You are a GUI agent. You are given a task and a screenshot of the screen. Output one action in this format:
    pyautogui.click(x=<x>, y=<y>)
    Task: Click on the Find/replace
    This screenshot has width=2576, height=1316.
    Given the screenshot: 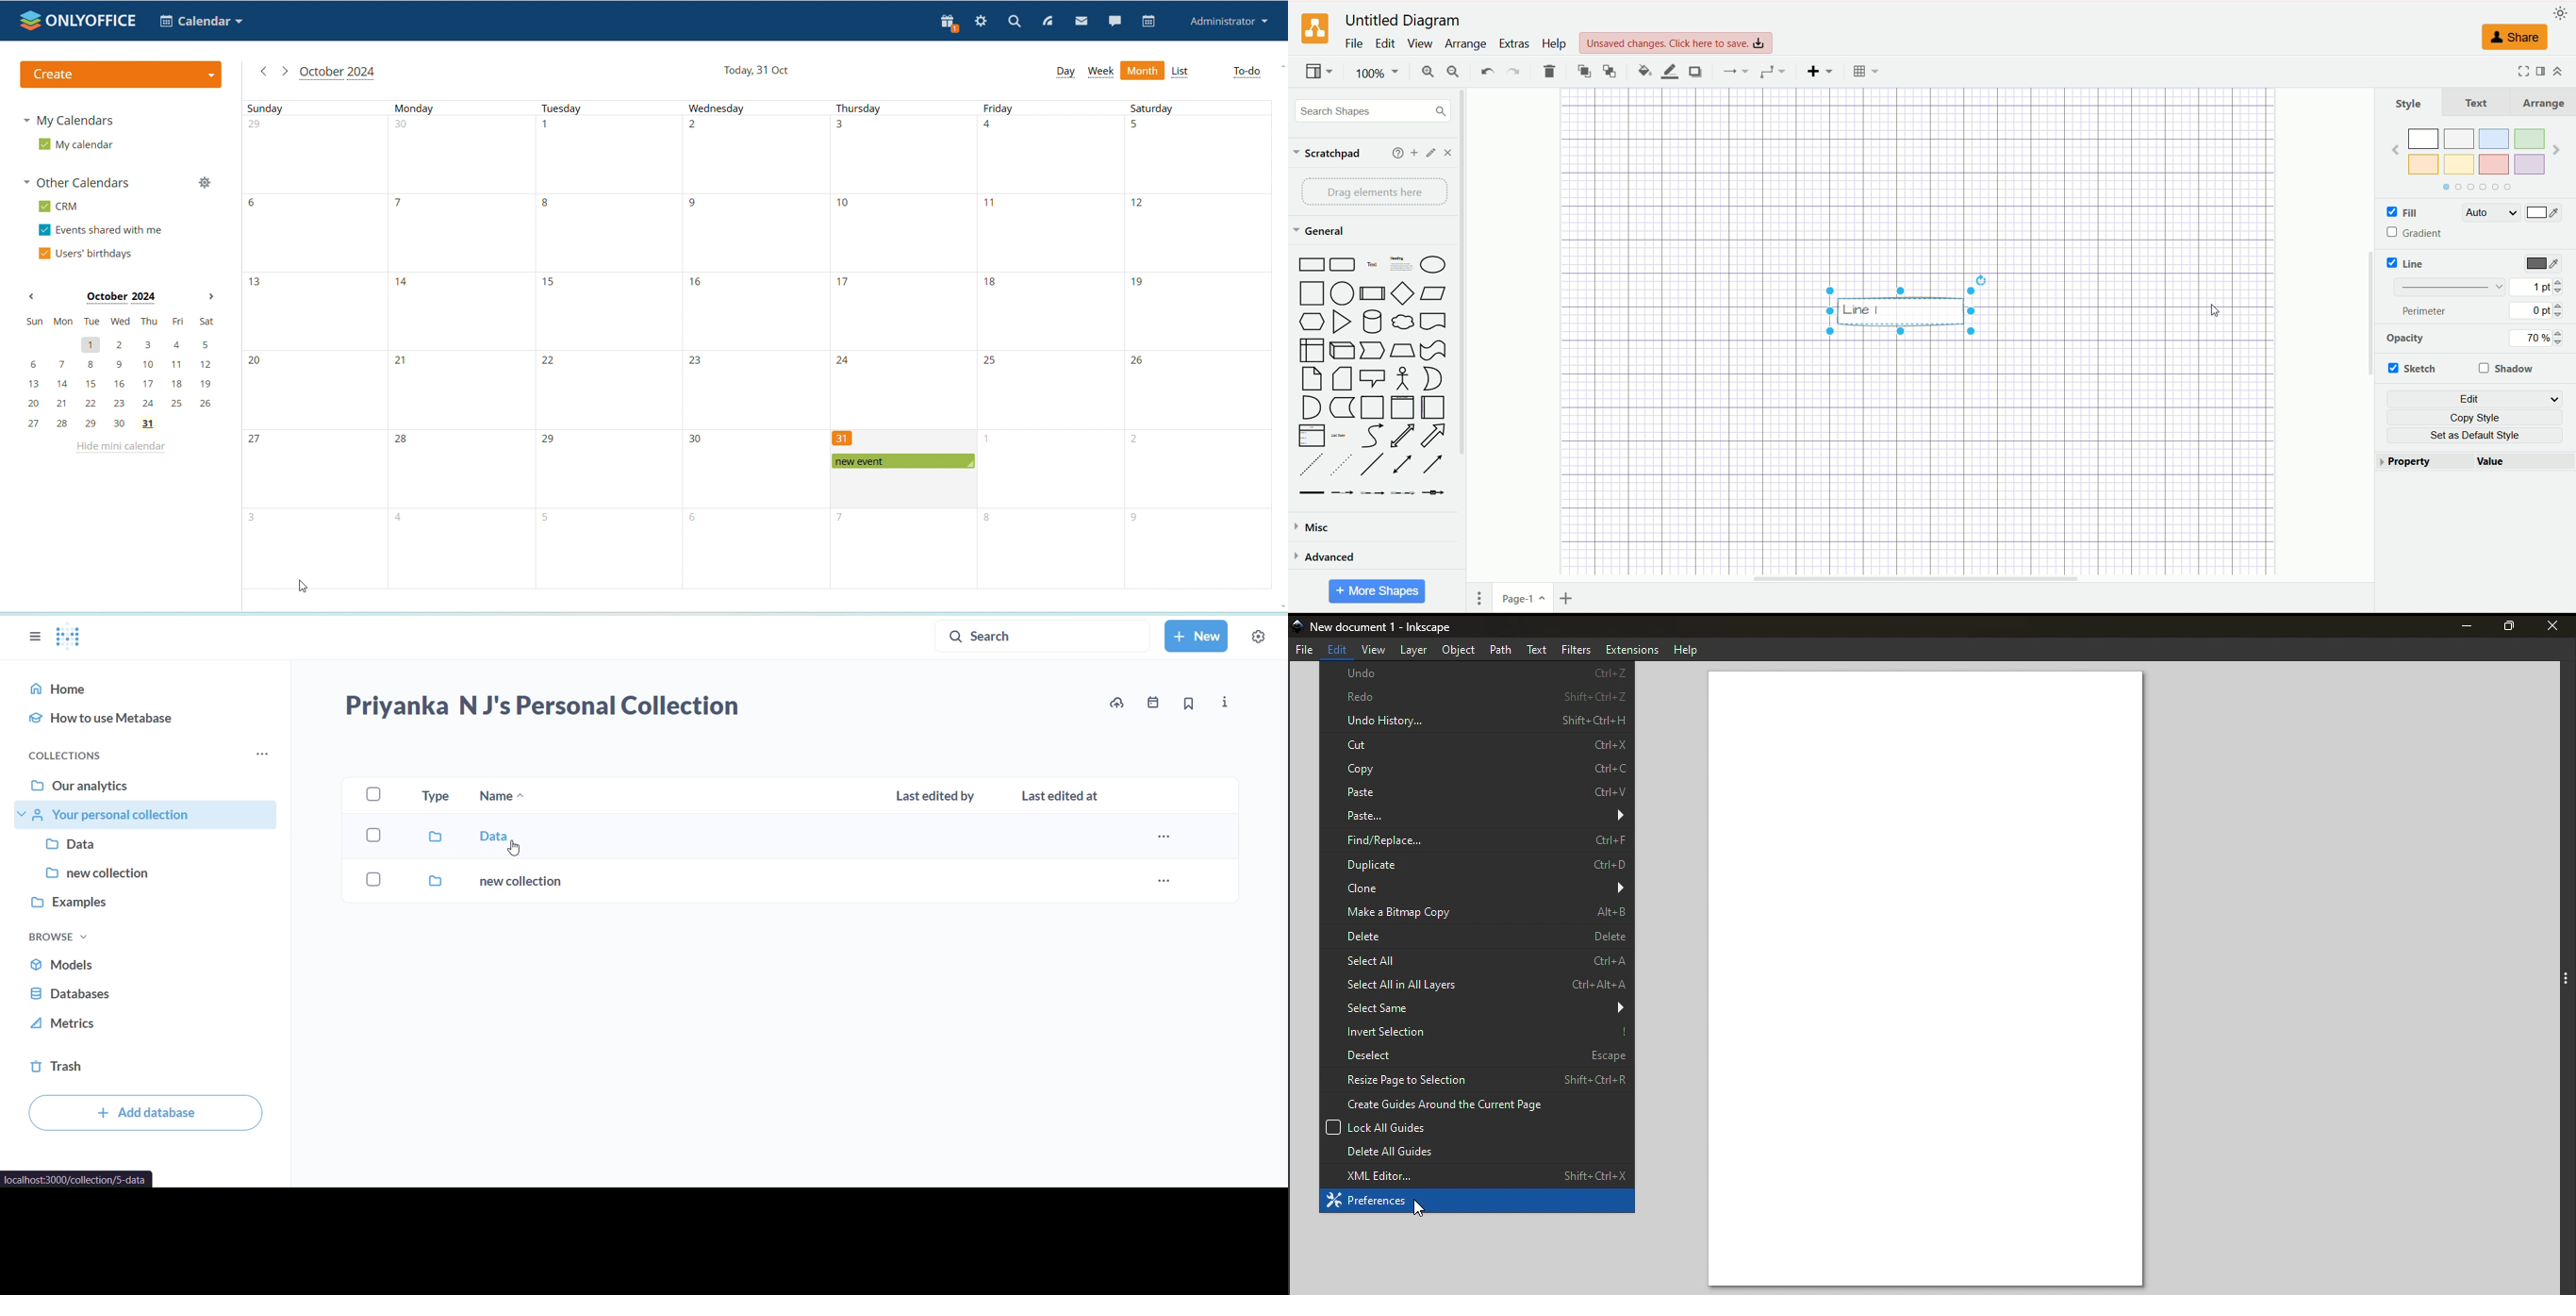 What is the action you would take?
    pyautogui.click(x=1473, y=838)
    